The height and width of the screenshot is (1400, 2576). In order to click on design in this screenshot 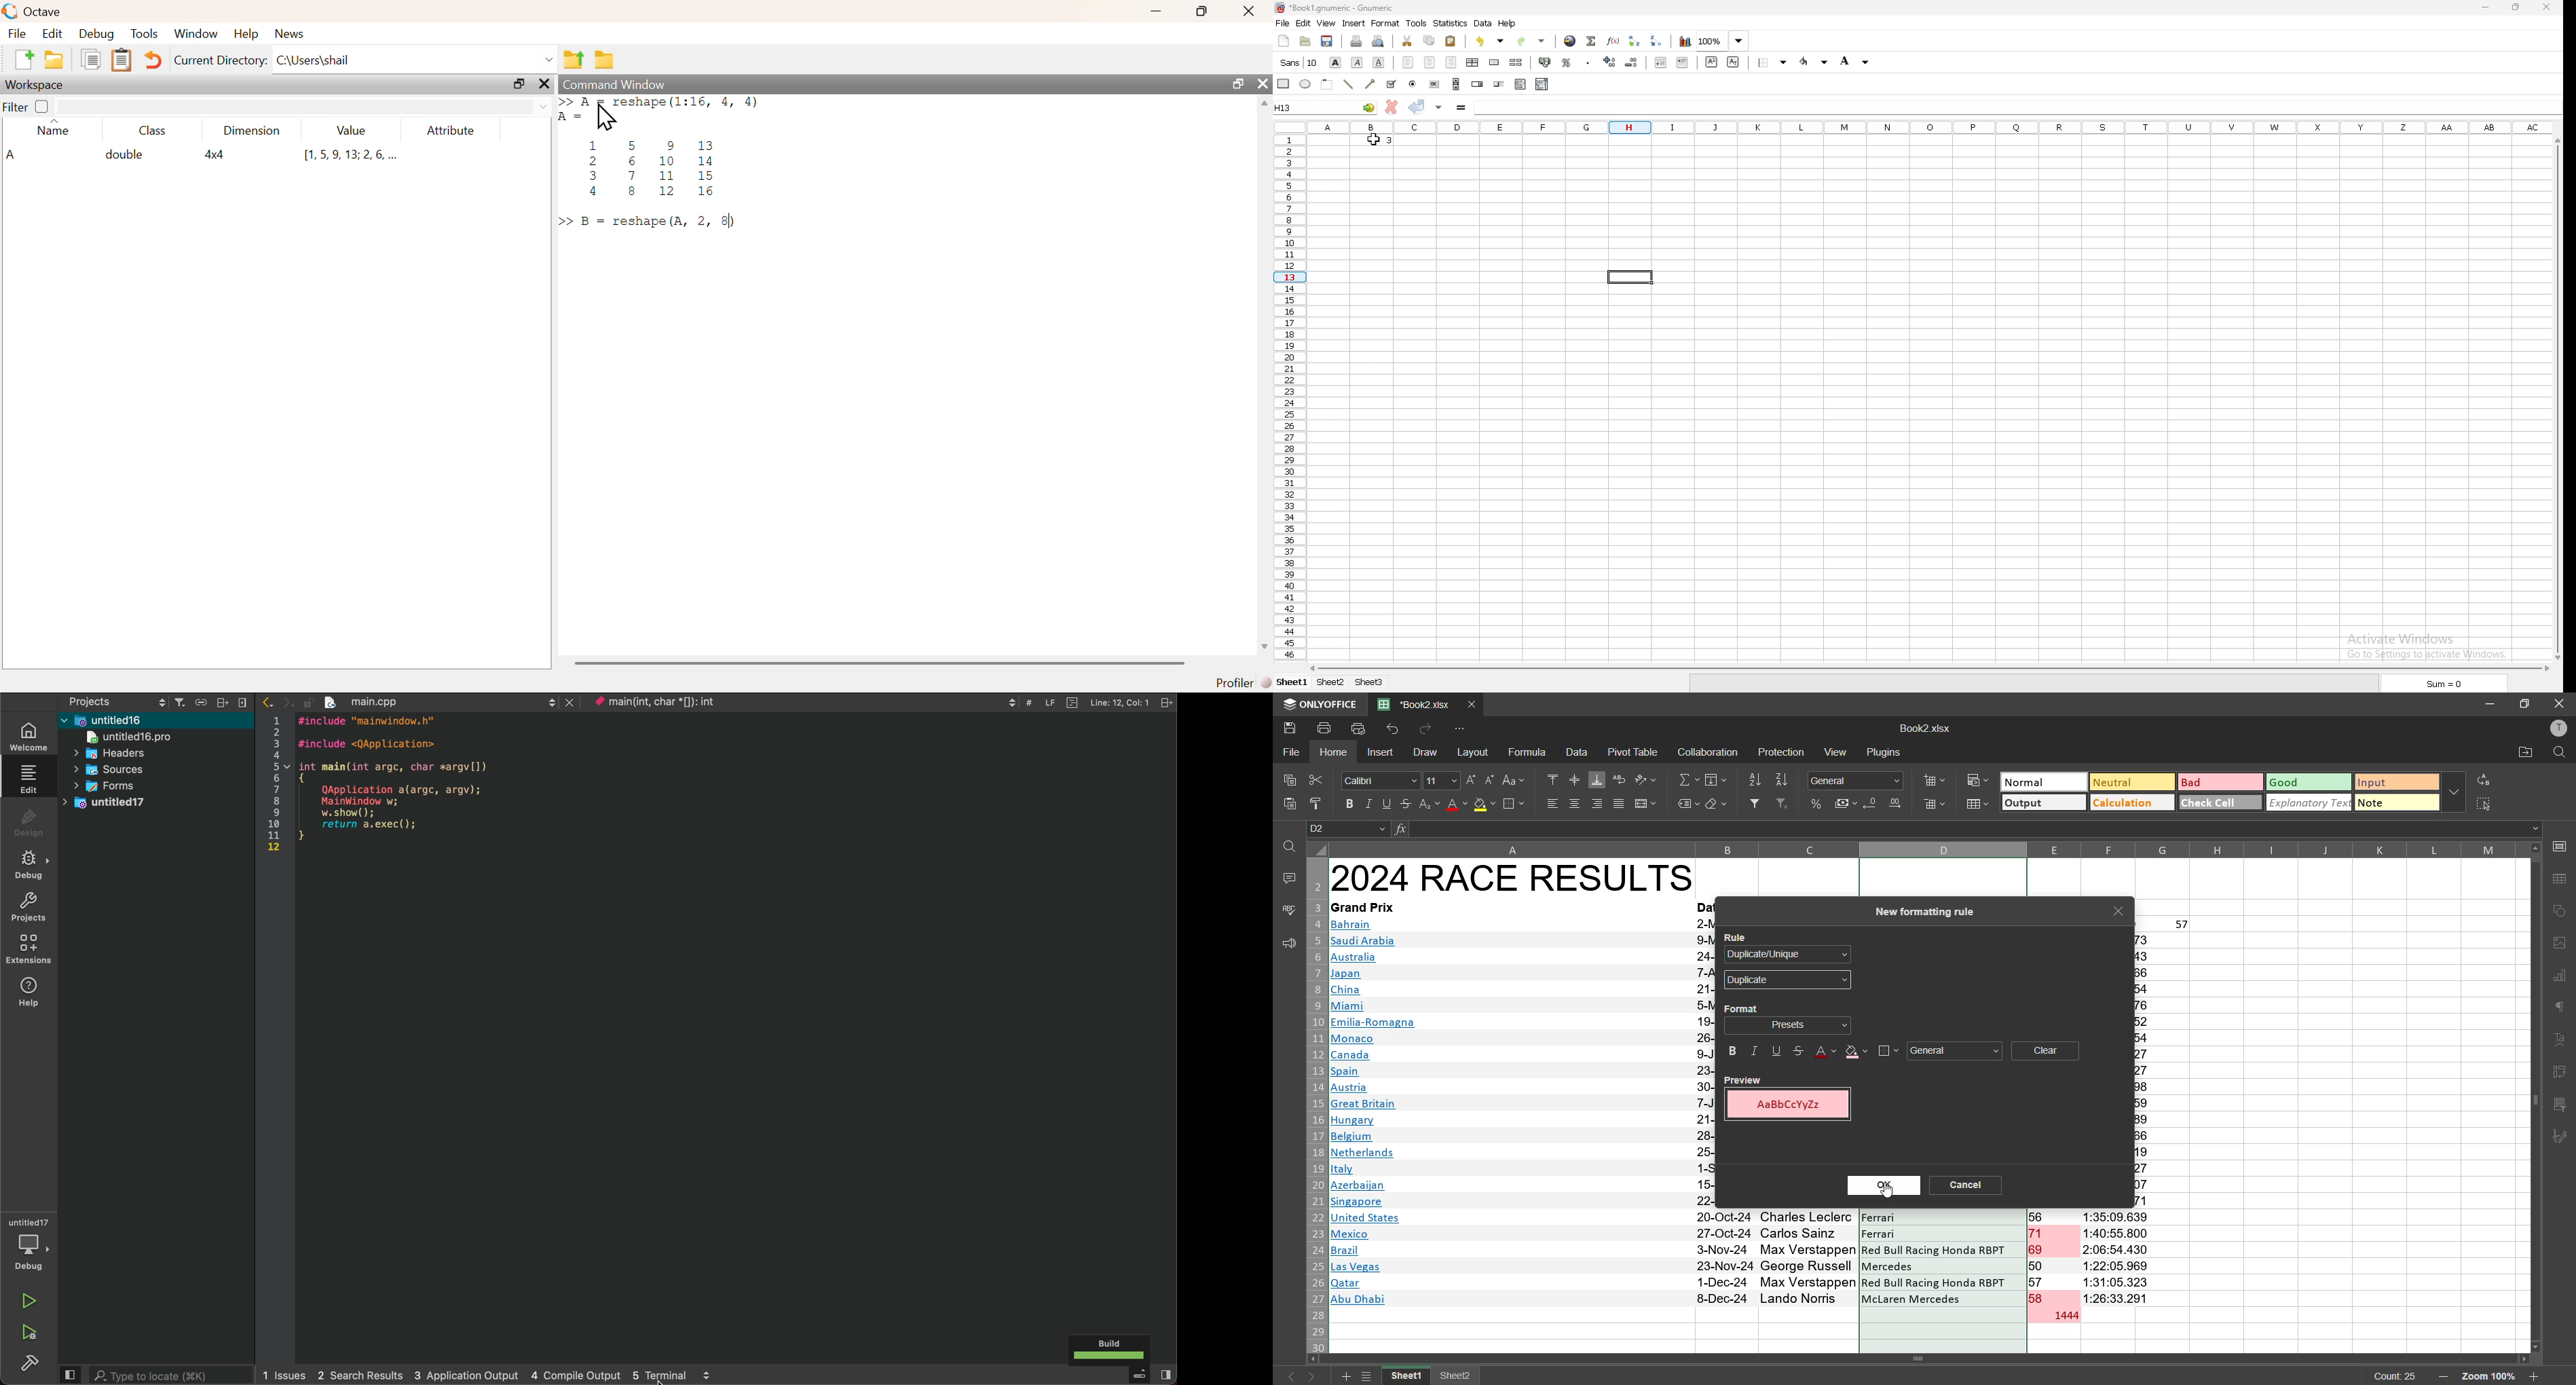, I will do `click(27, 822)`.